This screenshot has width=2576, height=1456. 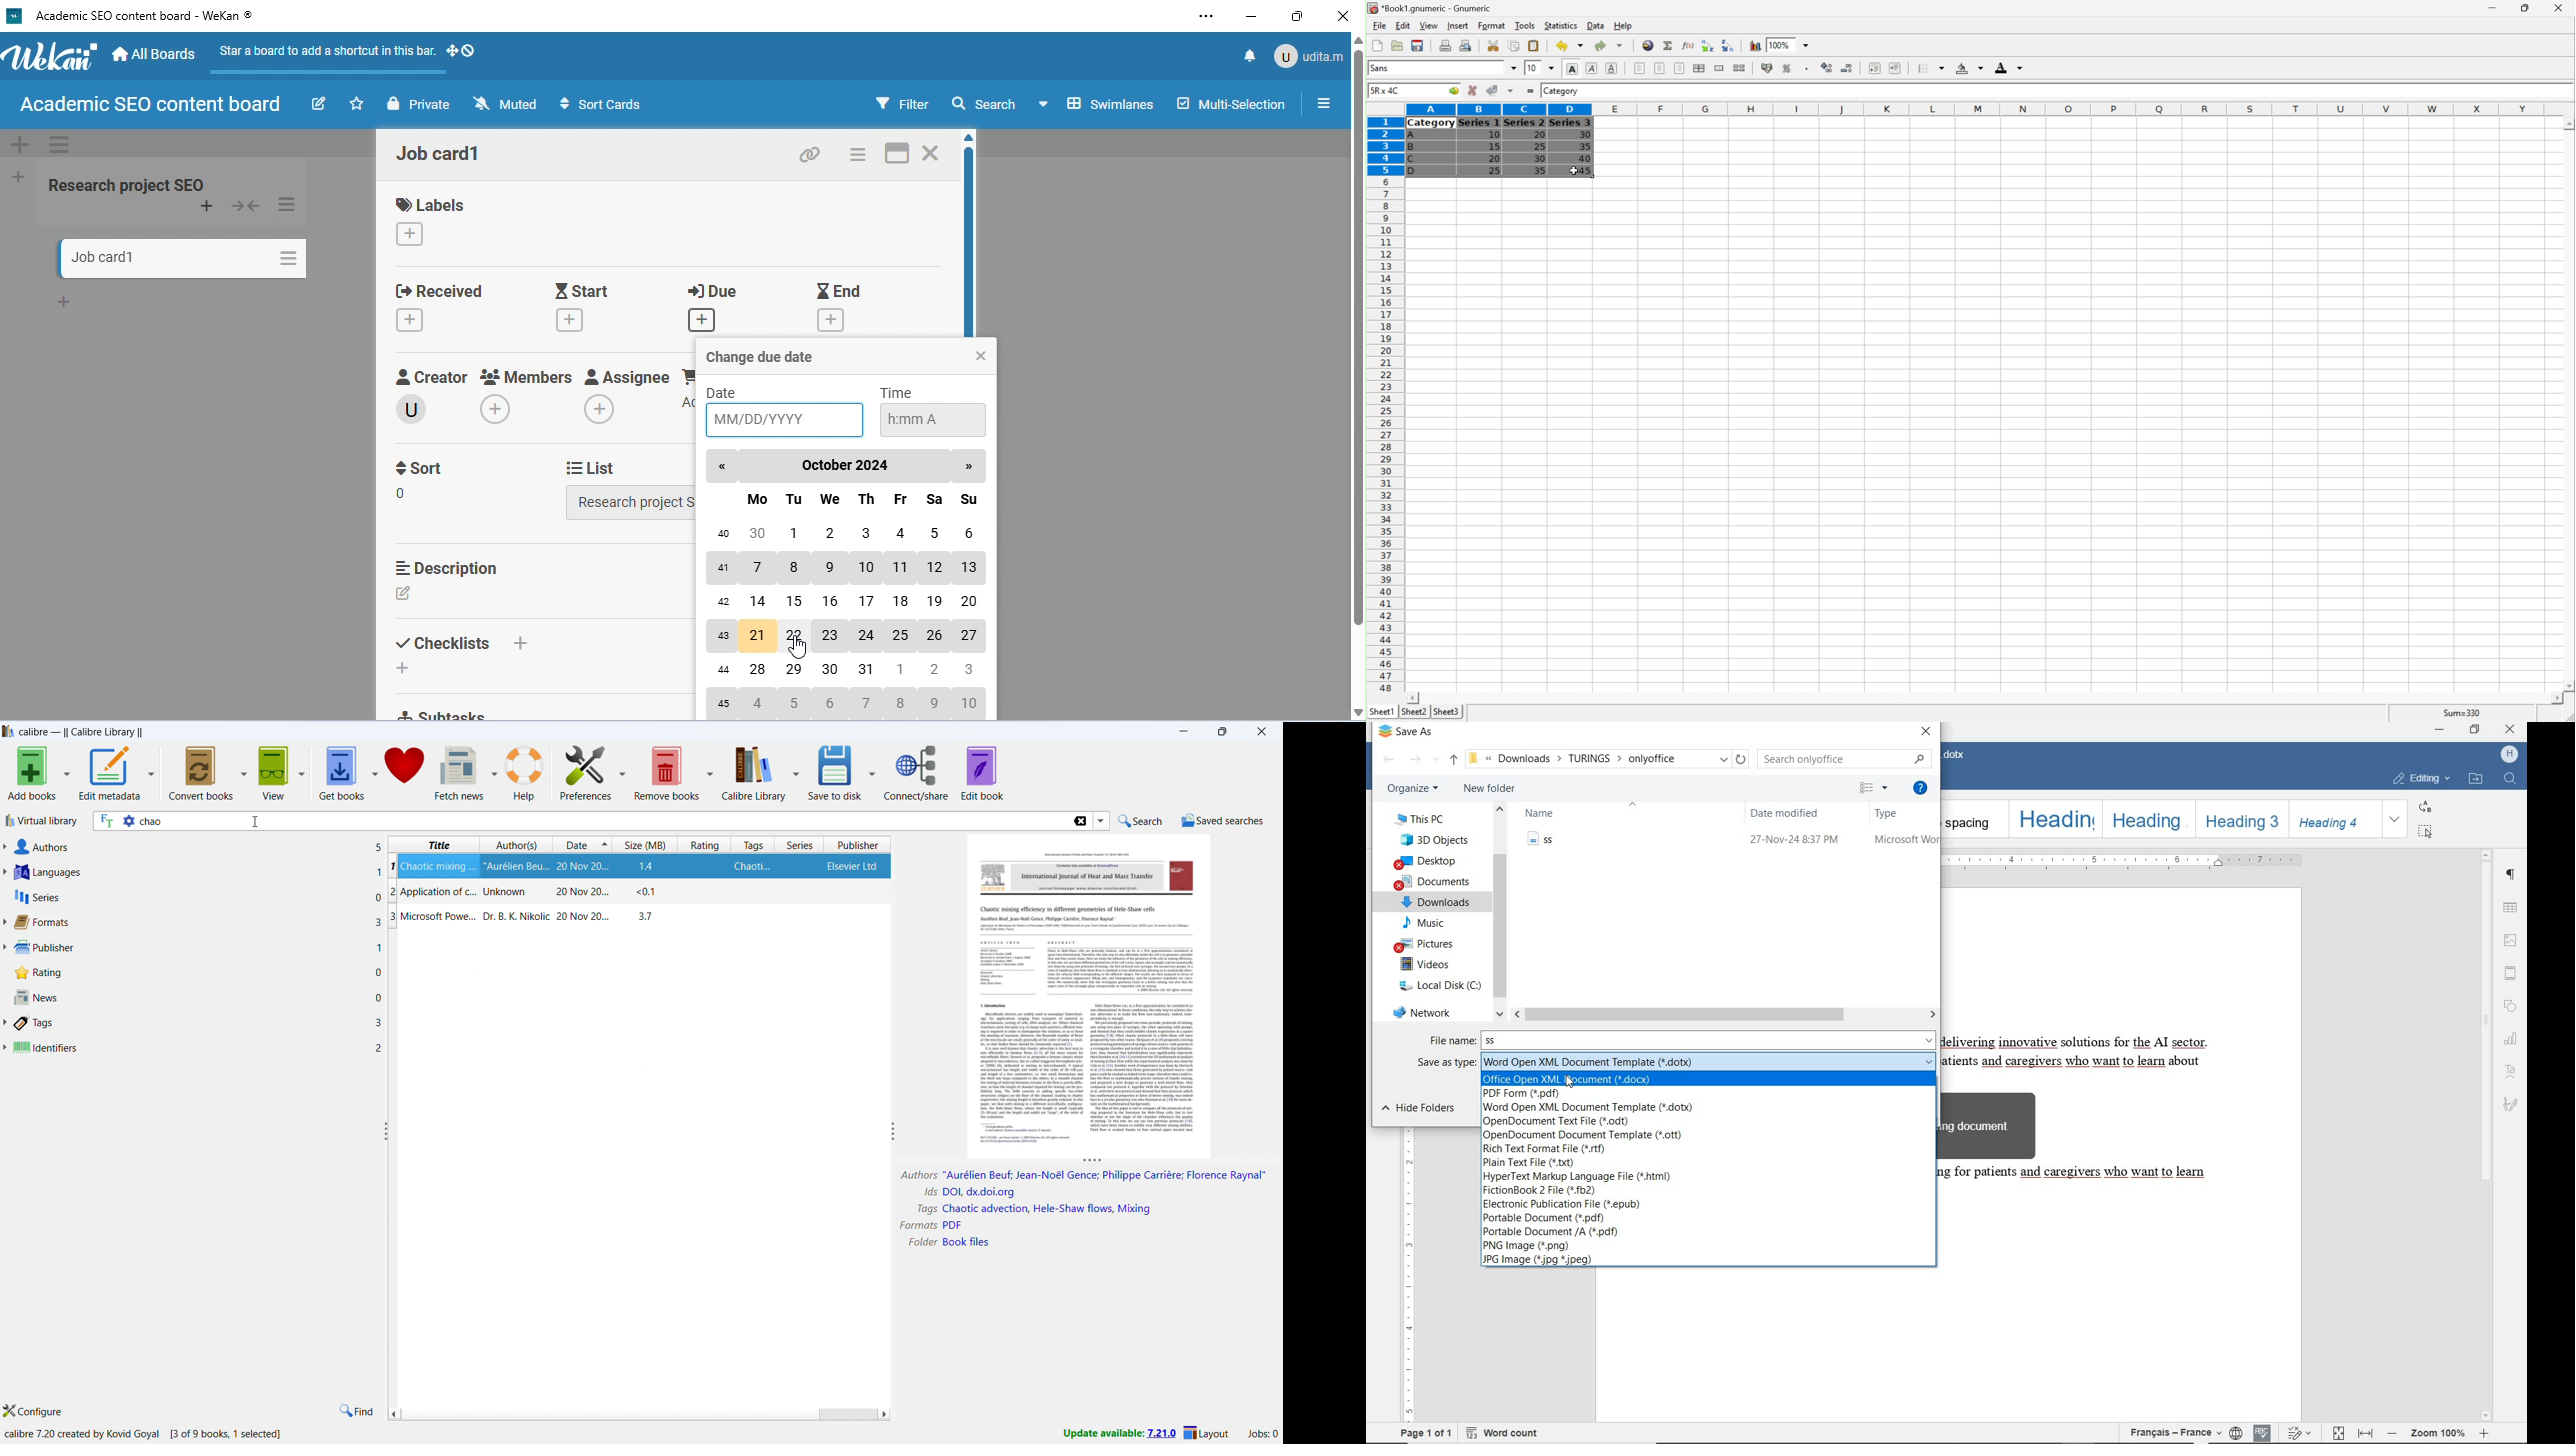 What do you see at coordinates (895, 153) in the screenshot?
I see `maximize card` at bounding box center [895, 153].